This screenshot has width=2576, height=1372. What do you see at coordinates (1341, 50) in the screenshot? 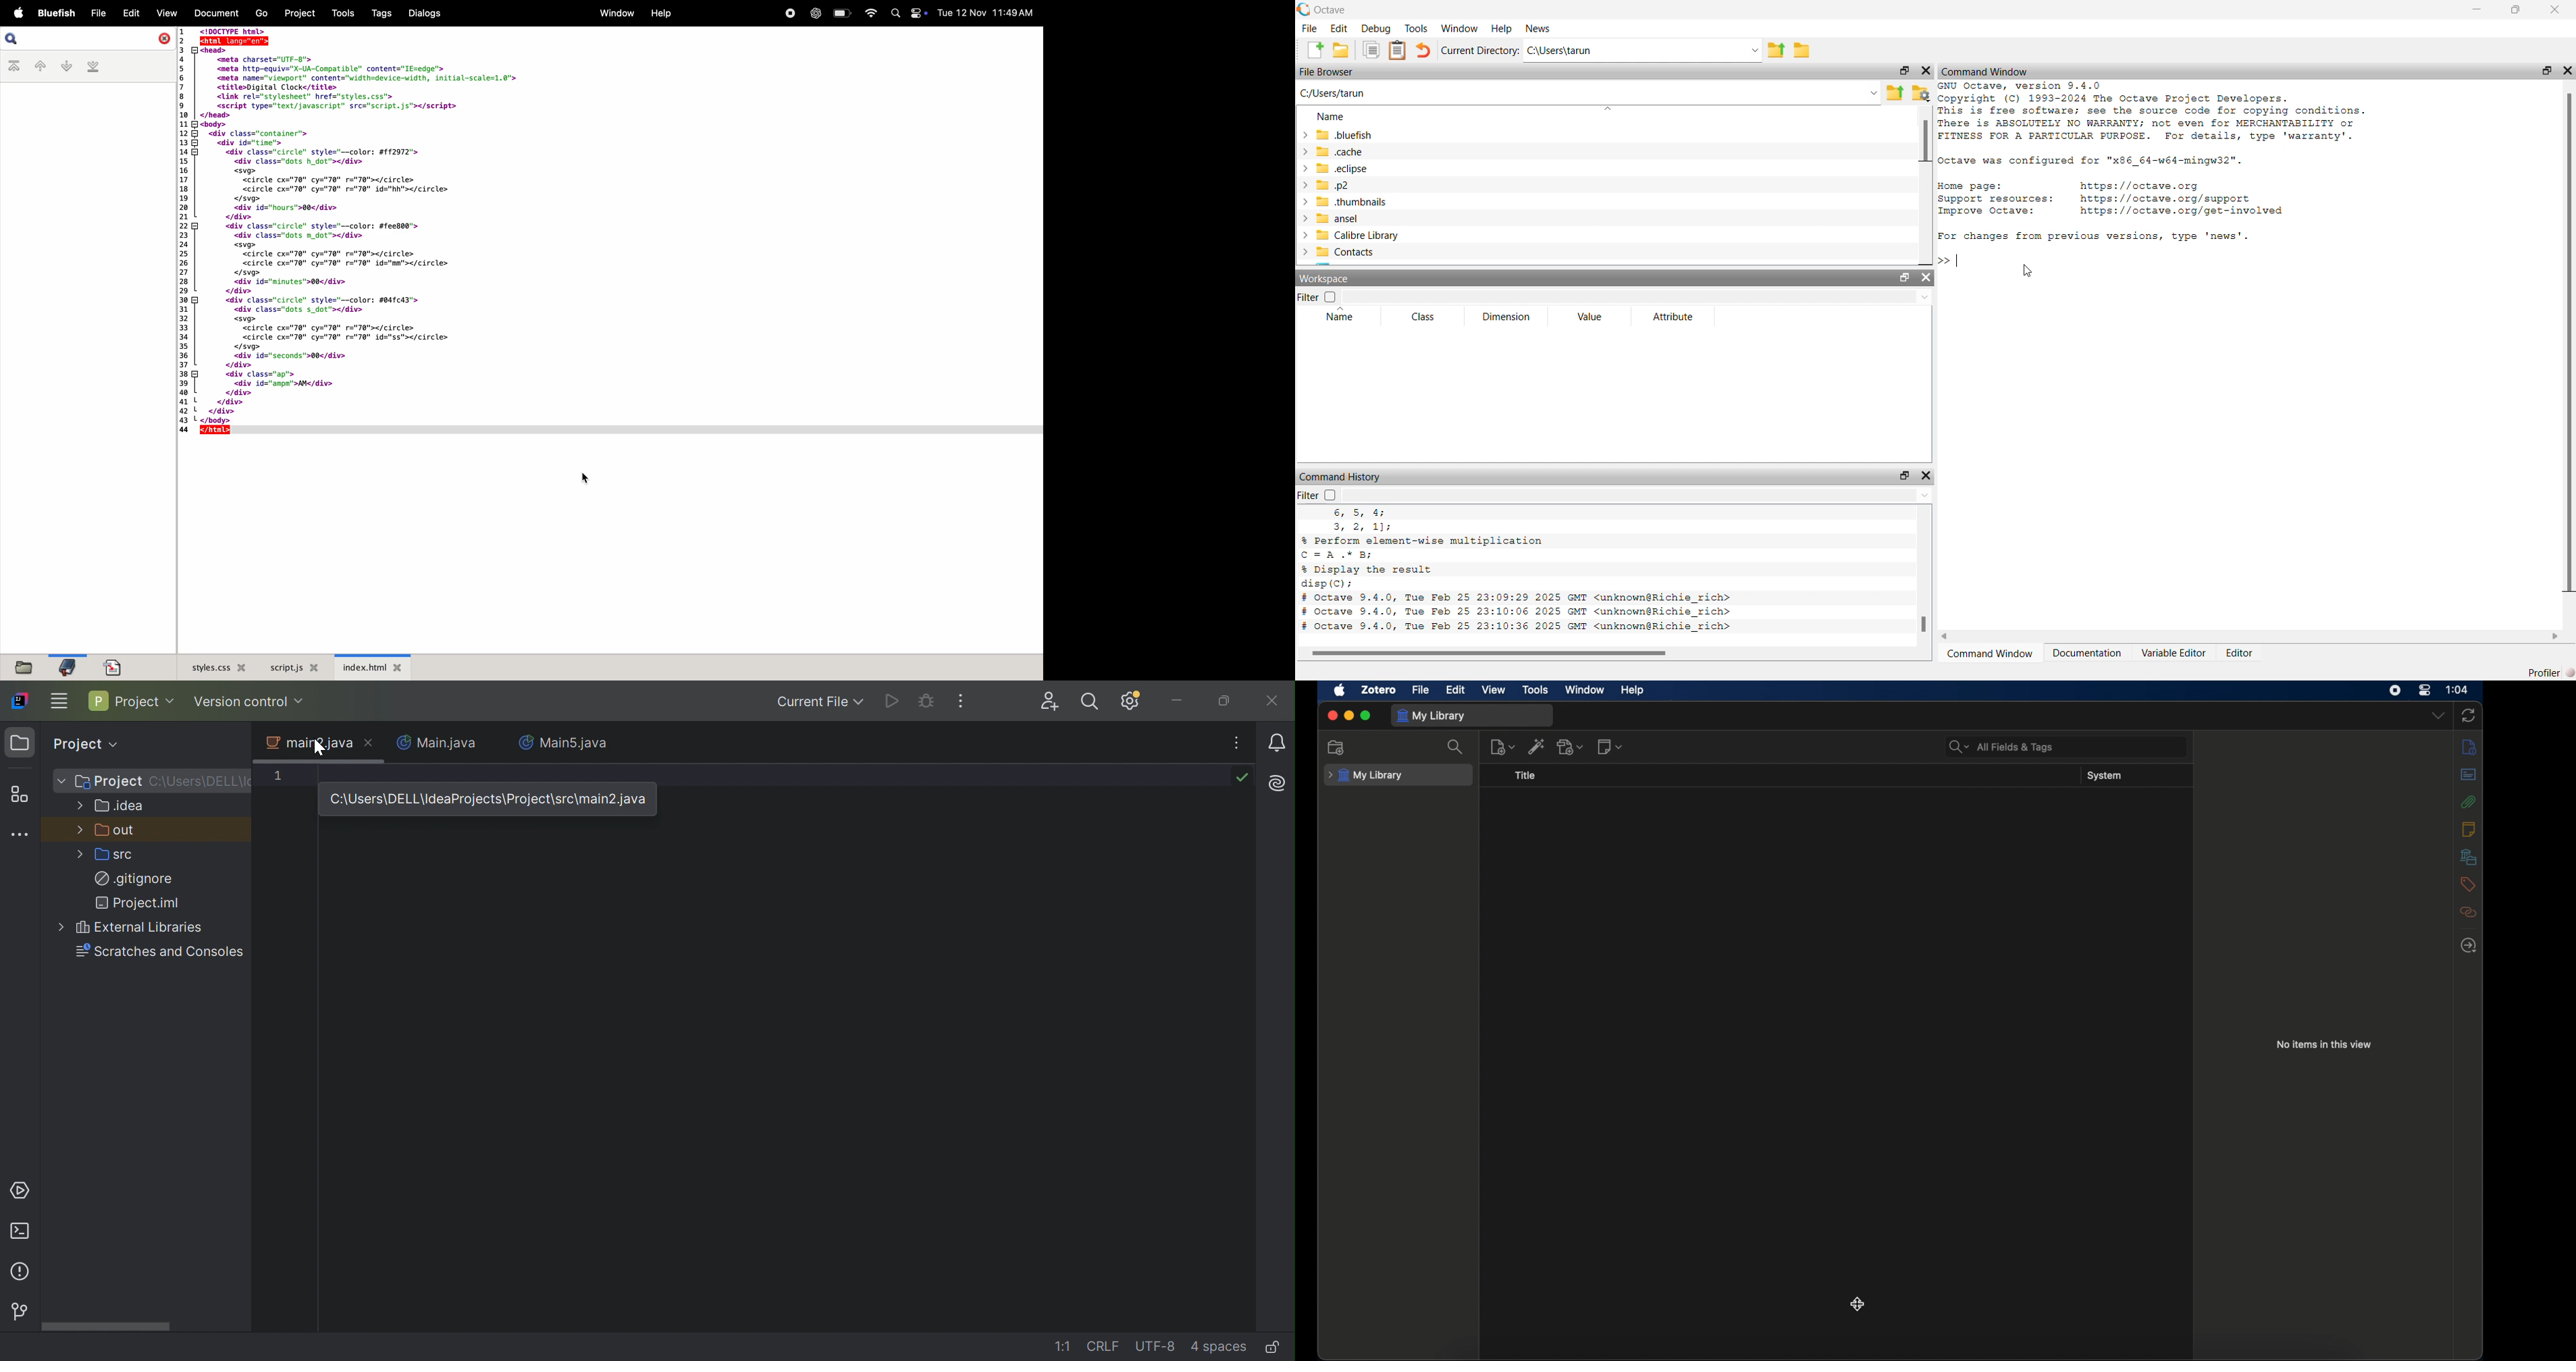
I see `Open Folder` at bounding box center [1341, 50].